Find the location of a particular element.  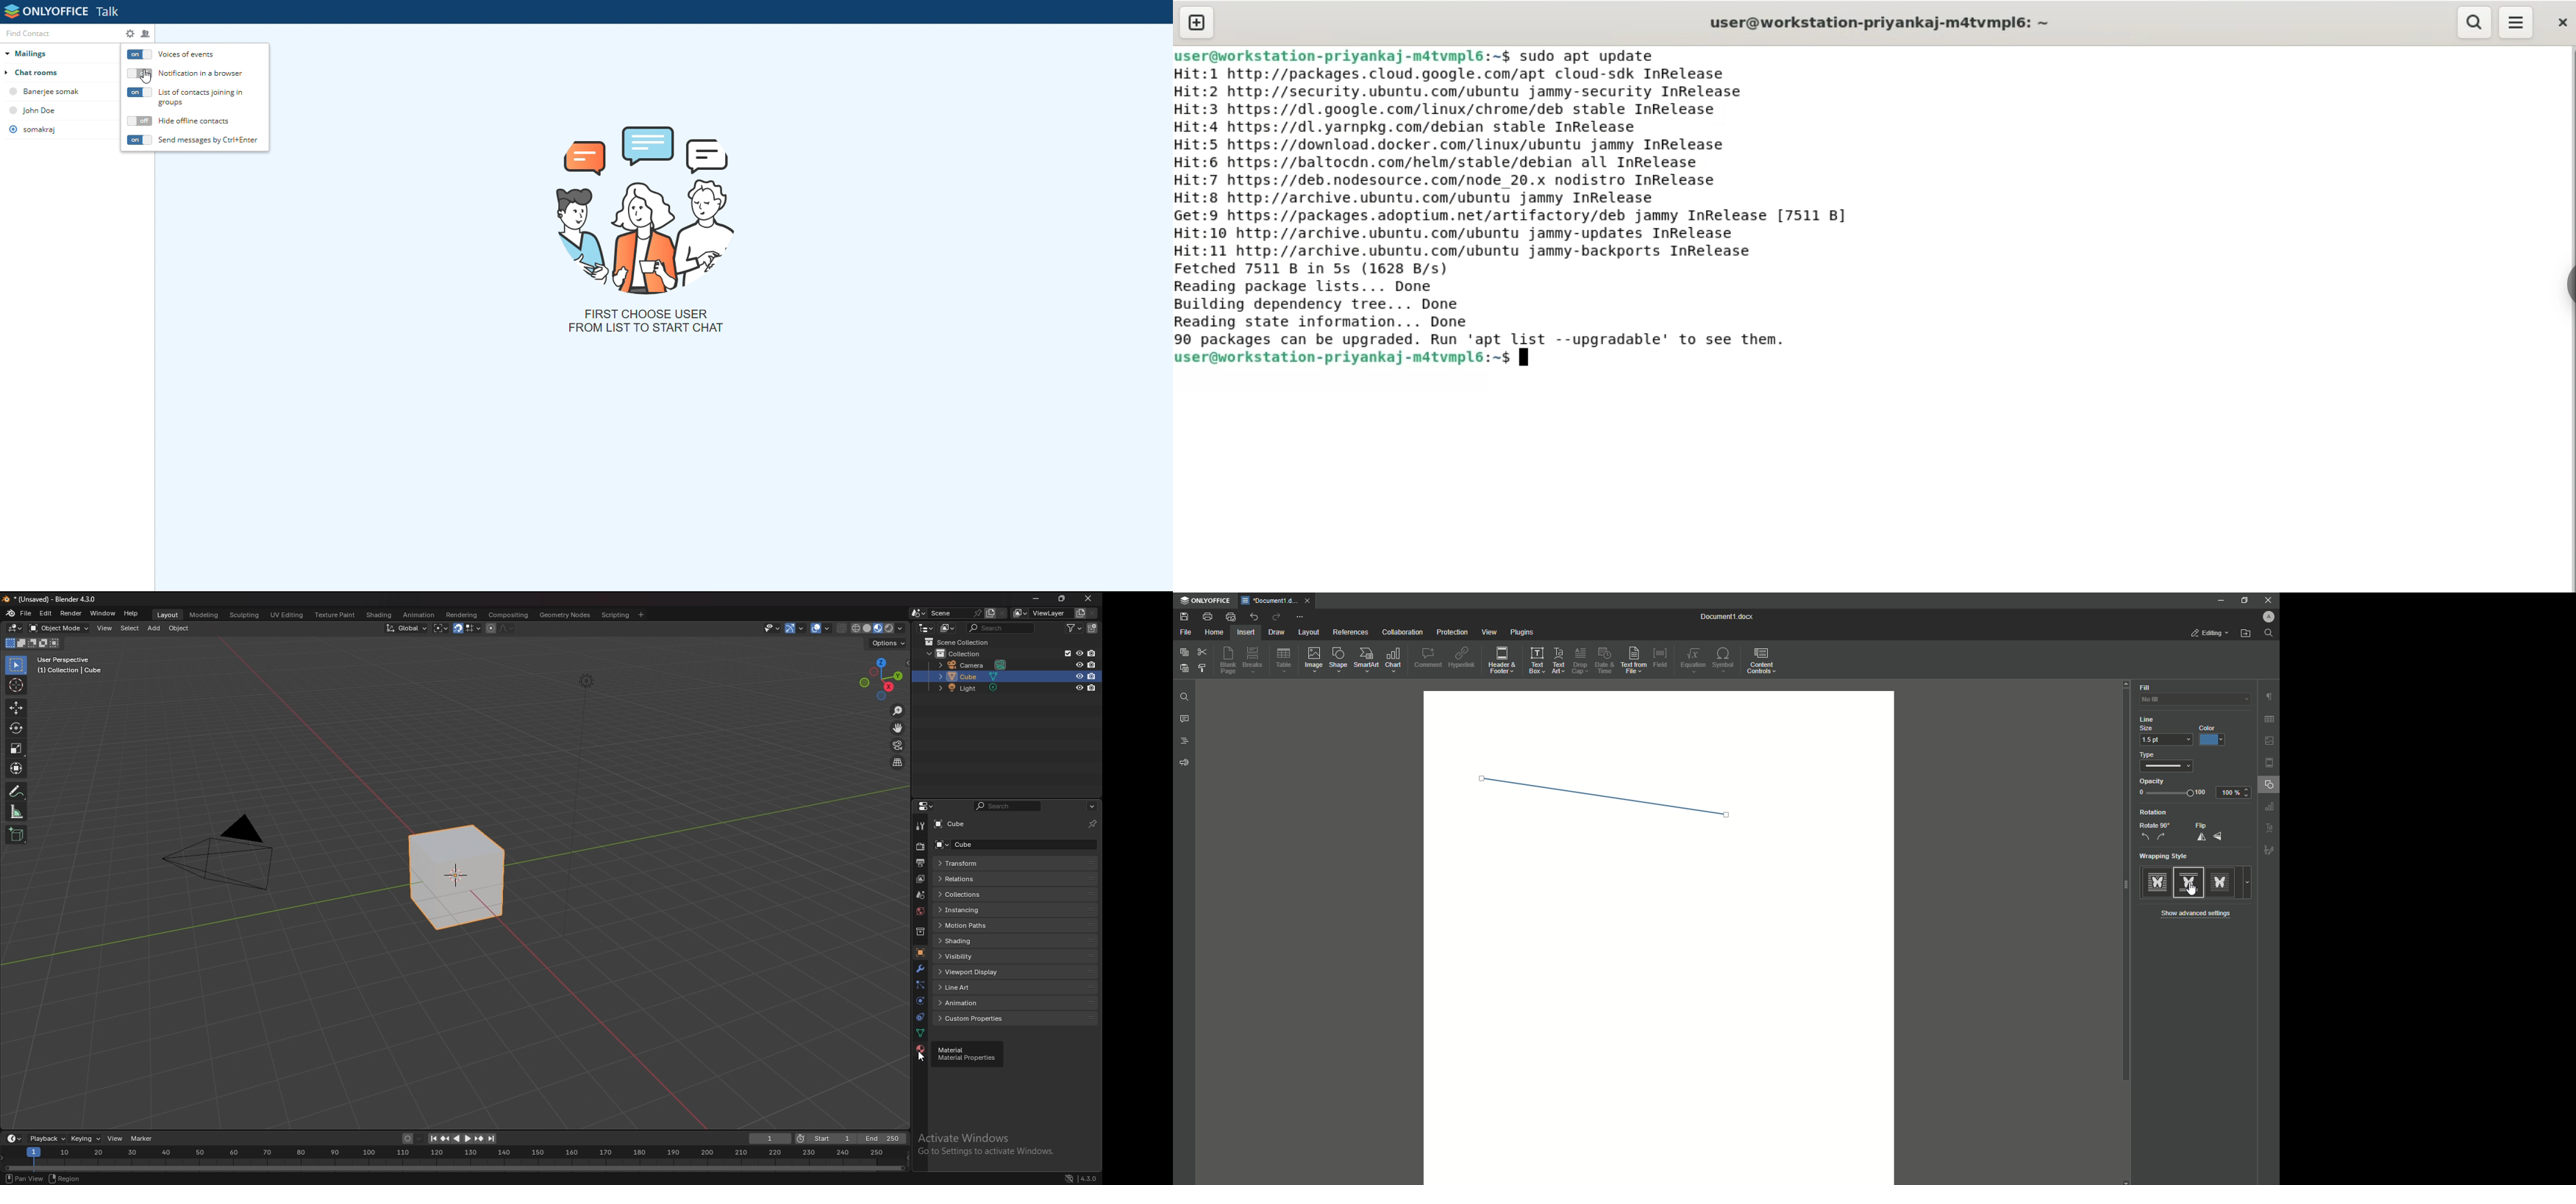

hide in viewport is located at coordinates (1079, 664).